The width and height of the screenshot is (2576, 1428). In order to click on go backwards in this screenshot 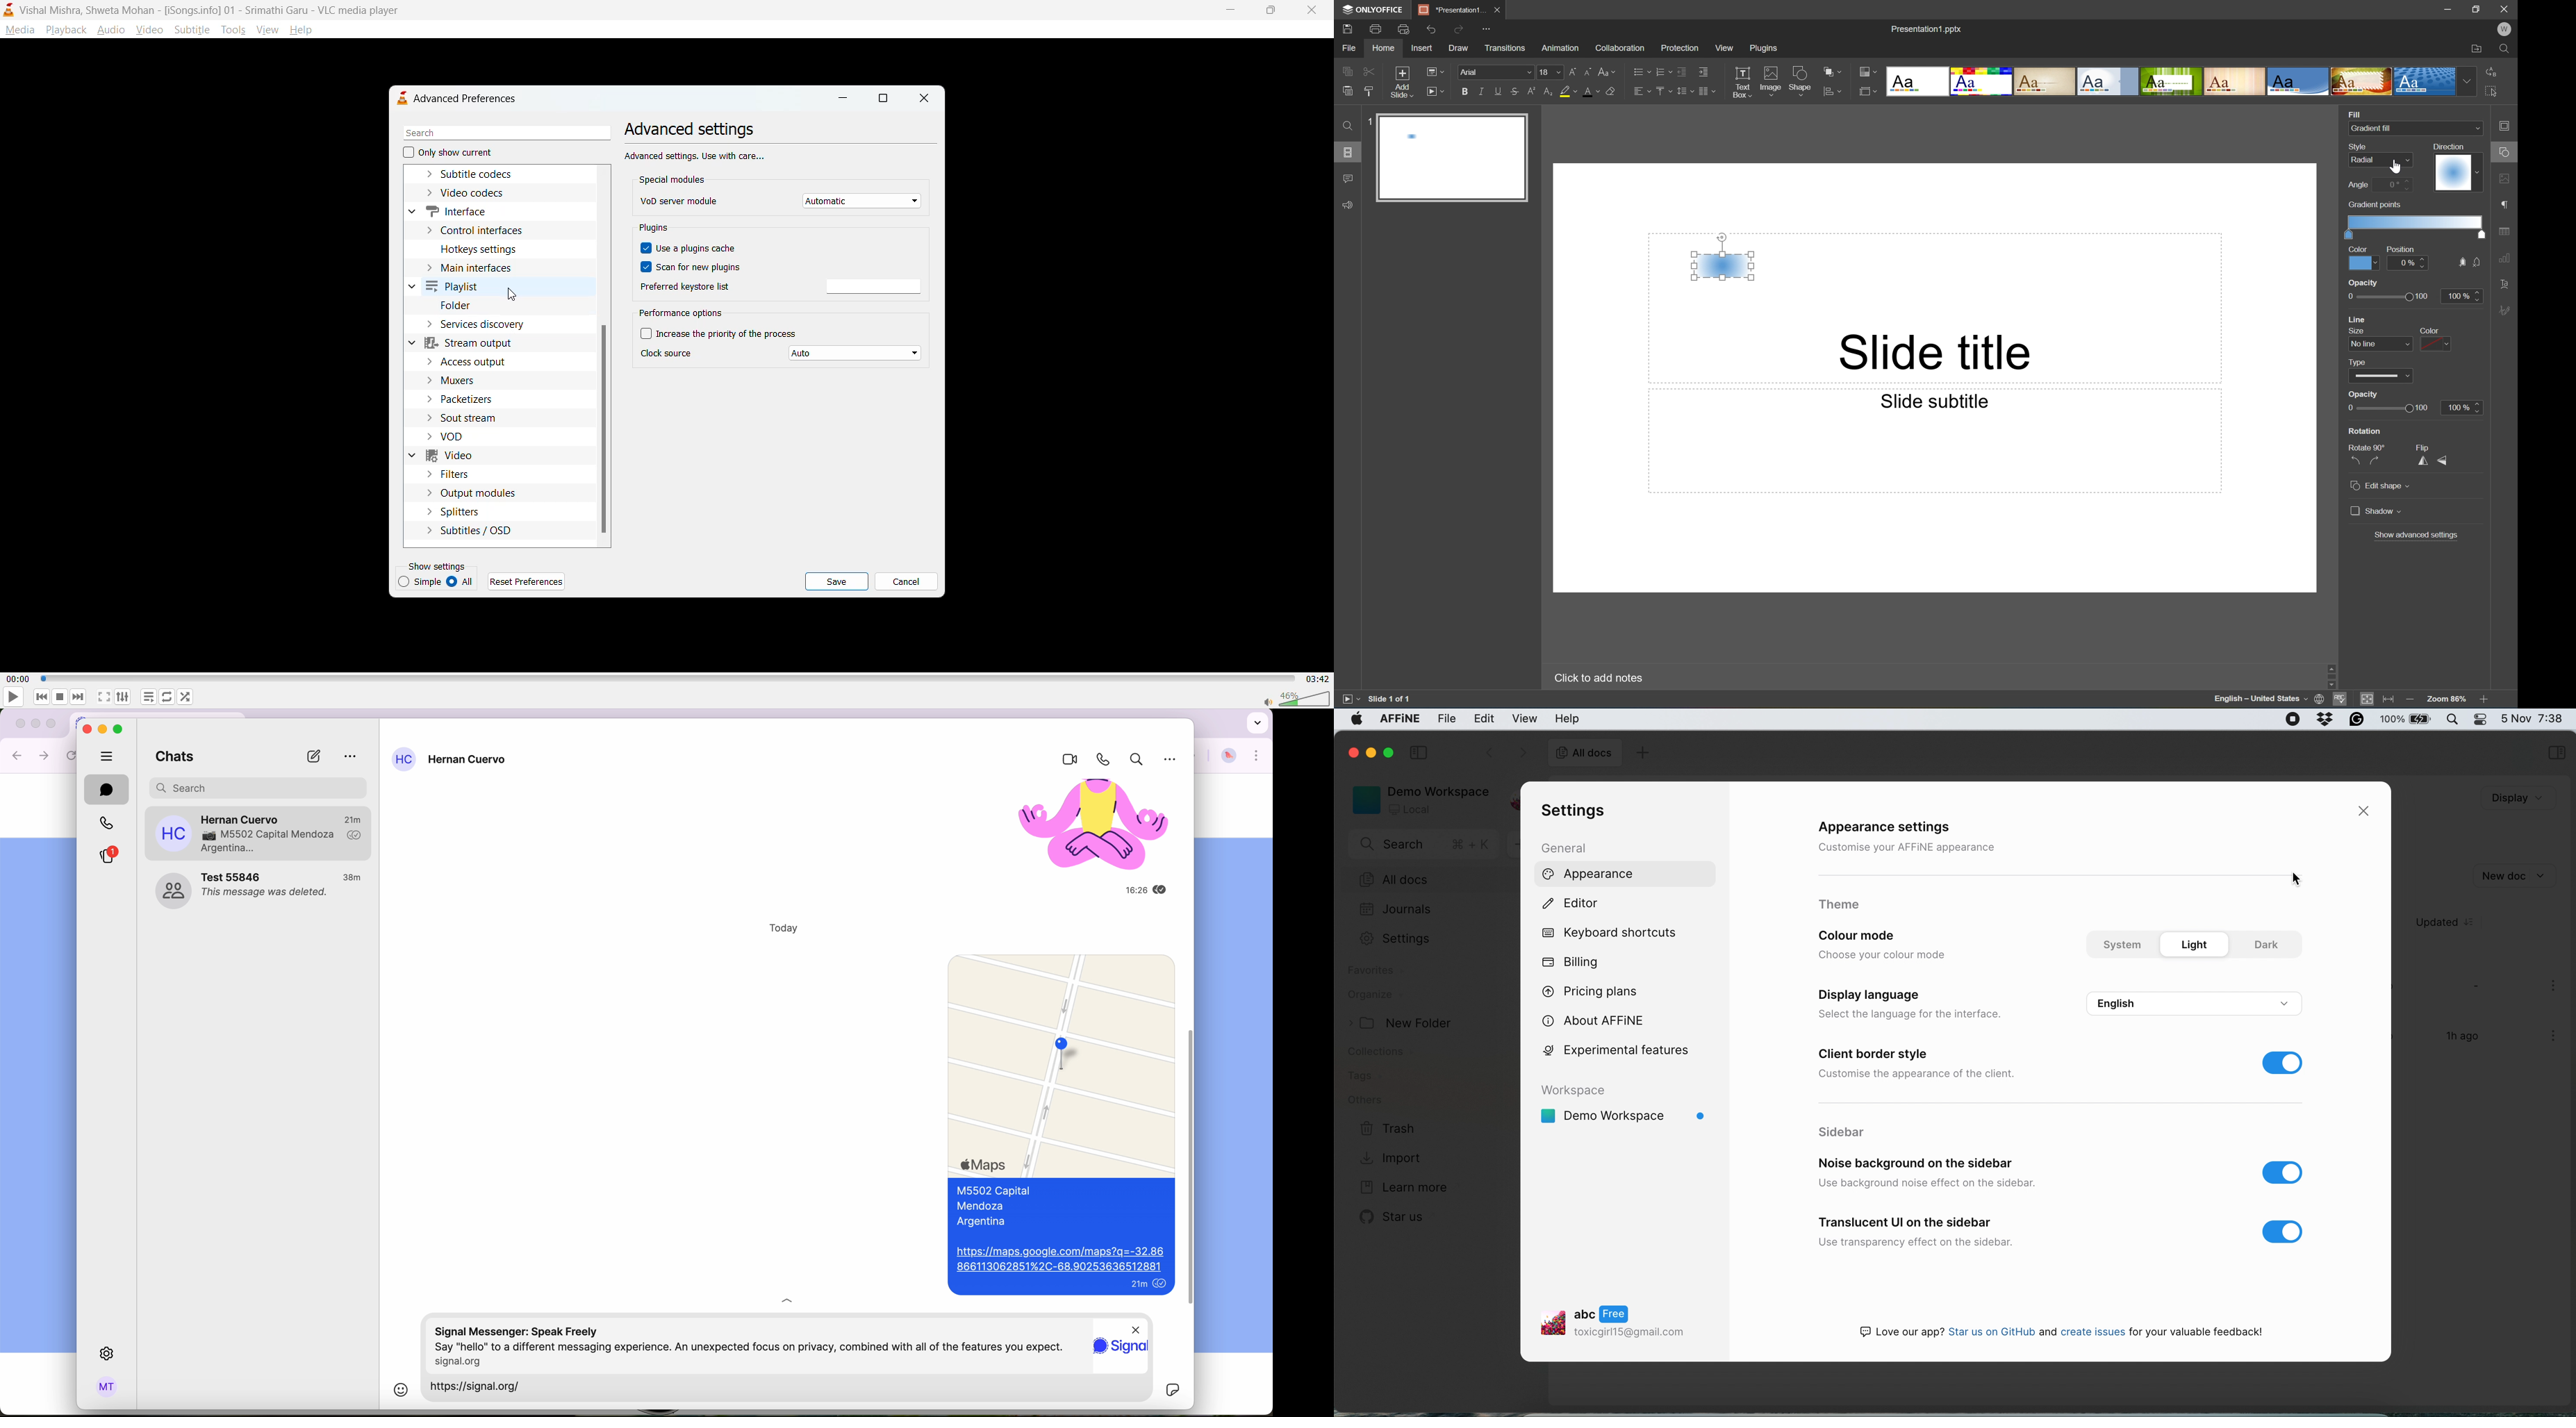, I will do `click(1488, 754)`.